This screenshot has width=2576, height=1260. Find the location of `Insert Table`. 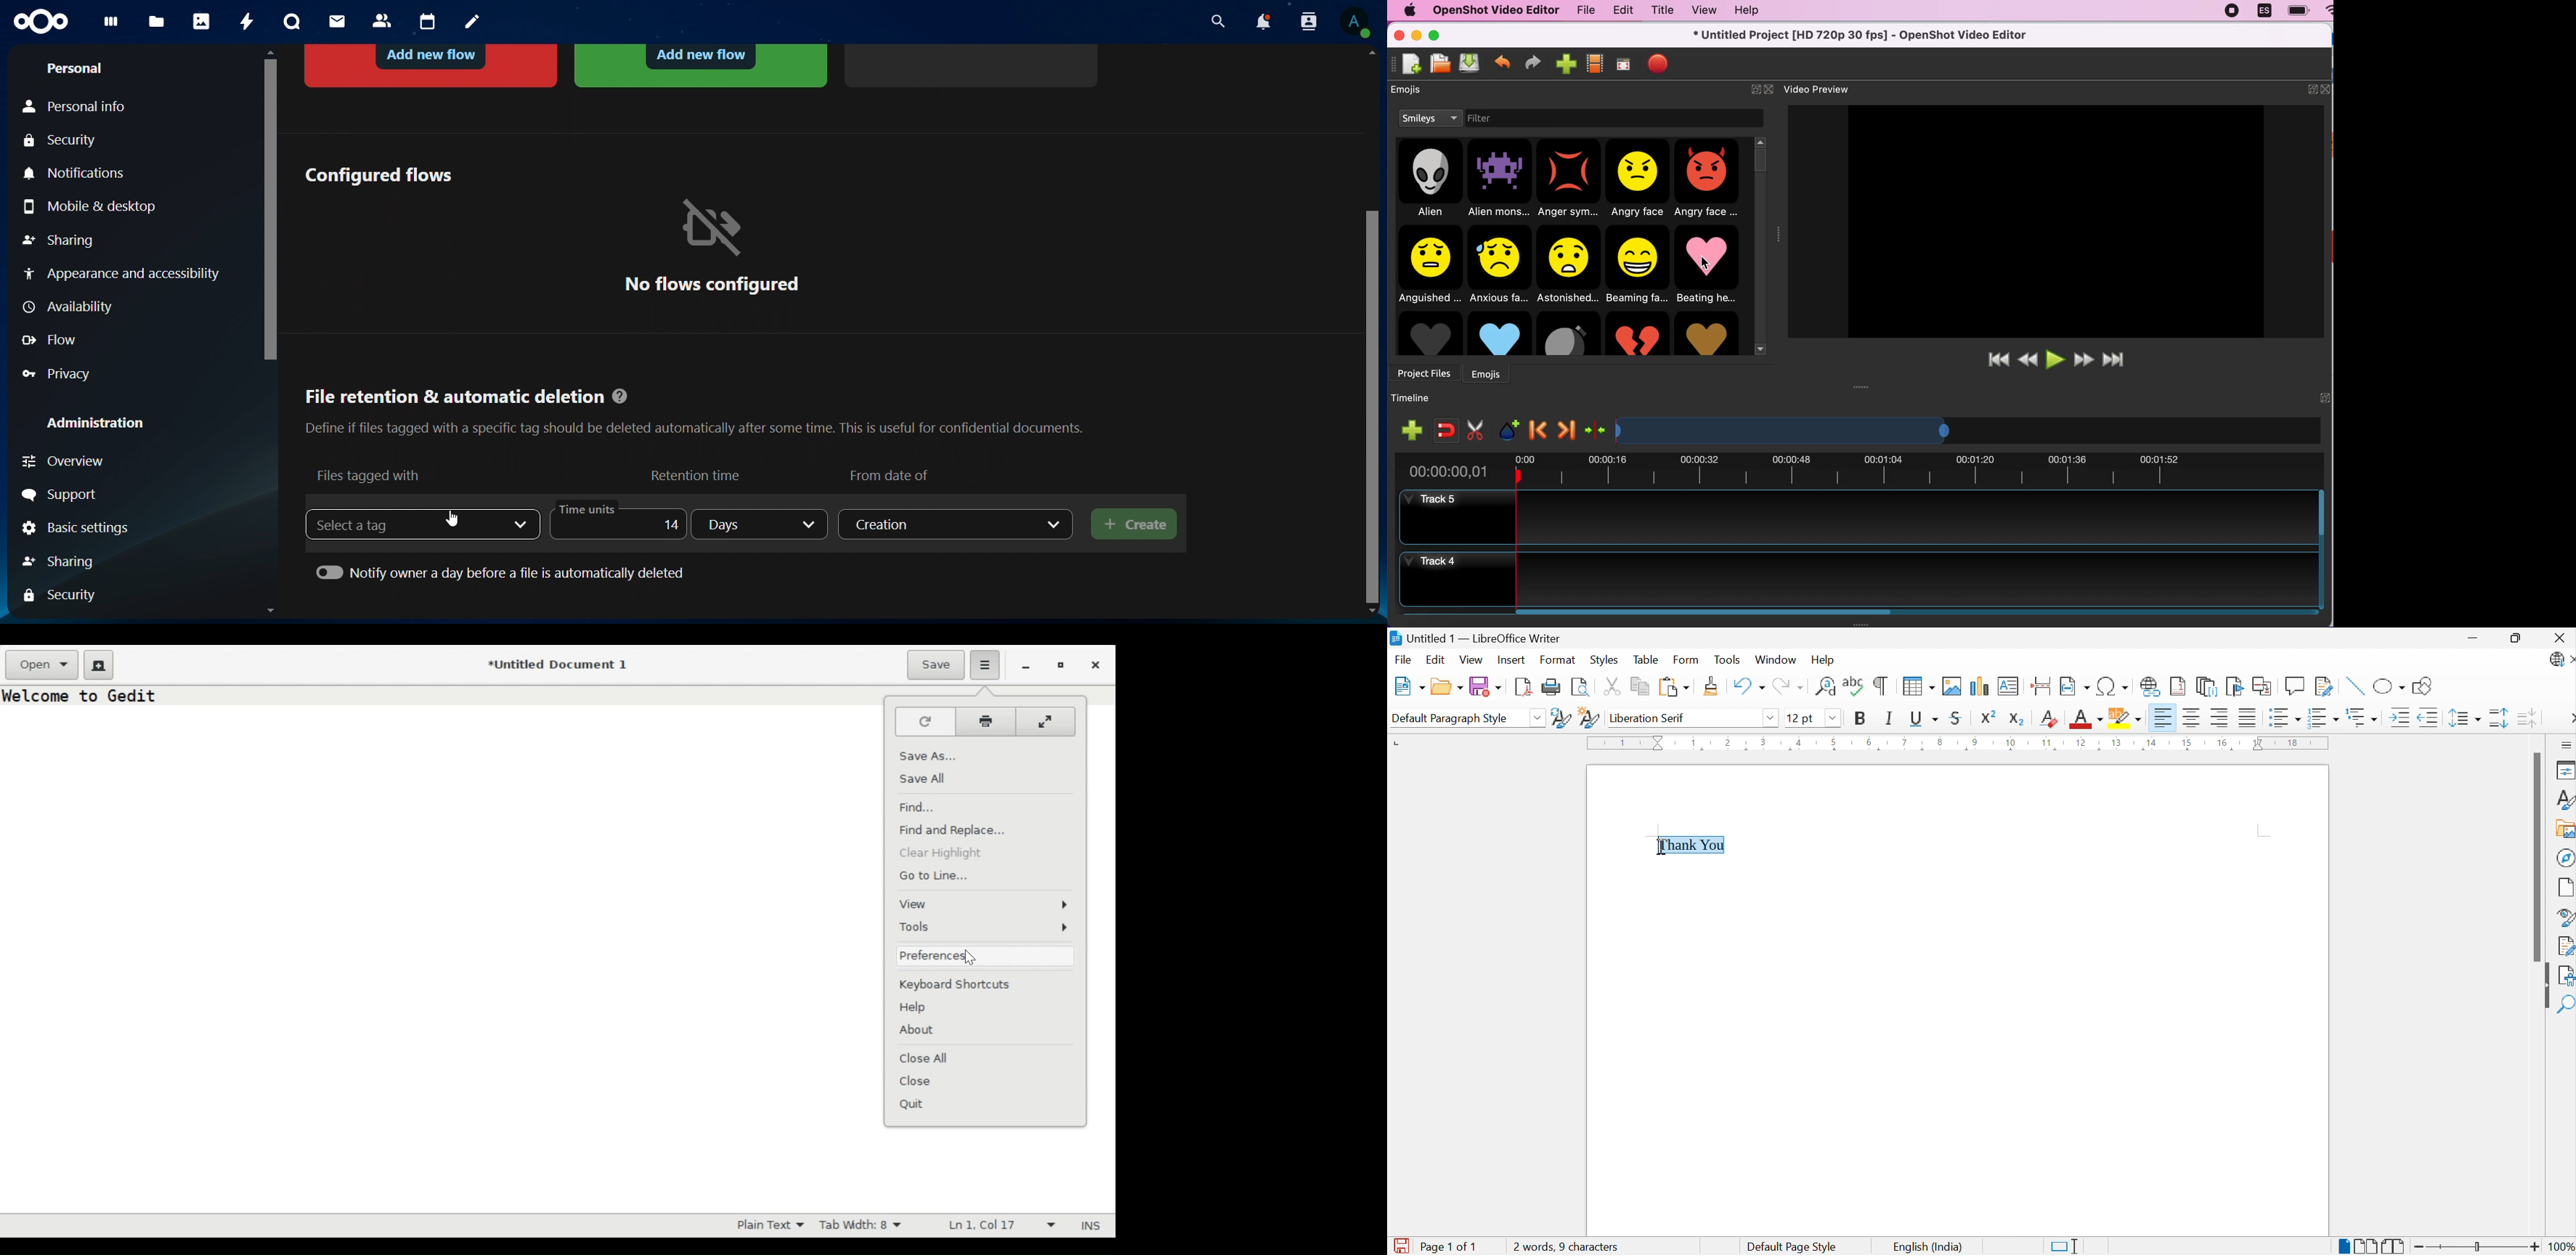

Insert Table is located at coordinates (1918, 686).